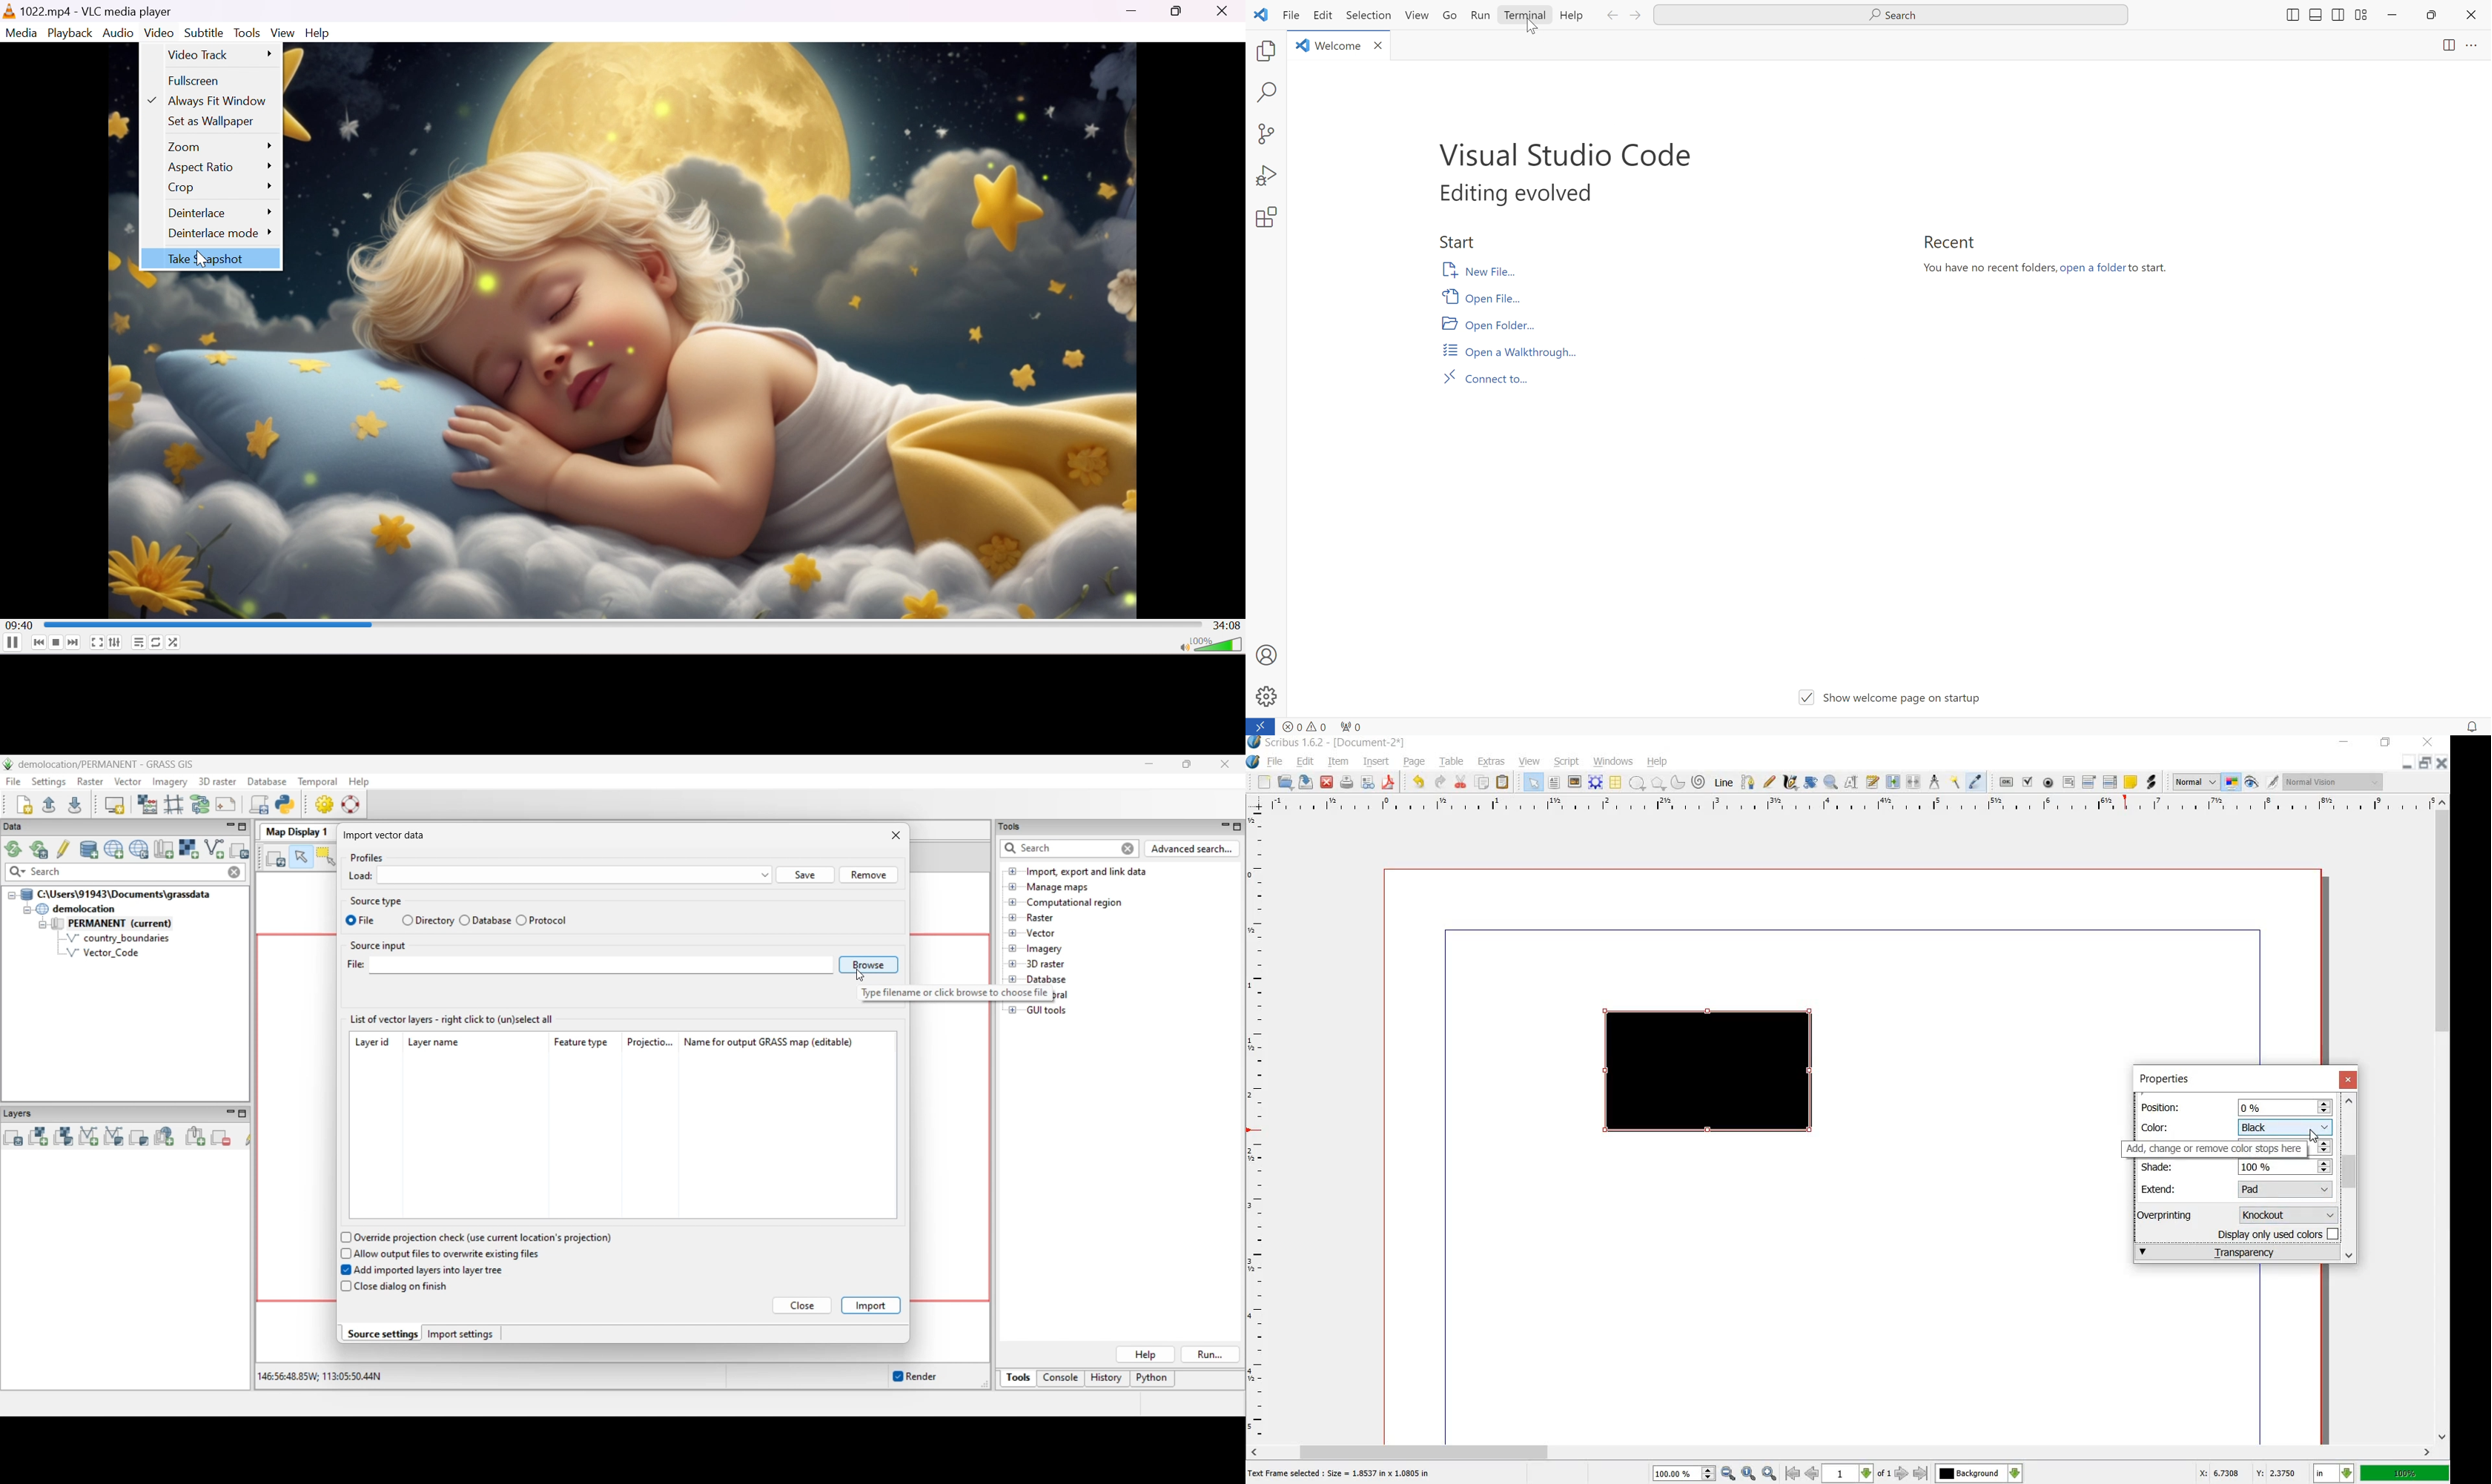 Image resolution: width=2492 pixels, height=1484 pixels. What do you see at coordinates (1979, 1473) in the screenshot?
I see `Background` at bounding box center [1979, 1473].